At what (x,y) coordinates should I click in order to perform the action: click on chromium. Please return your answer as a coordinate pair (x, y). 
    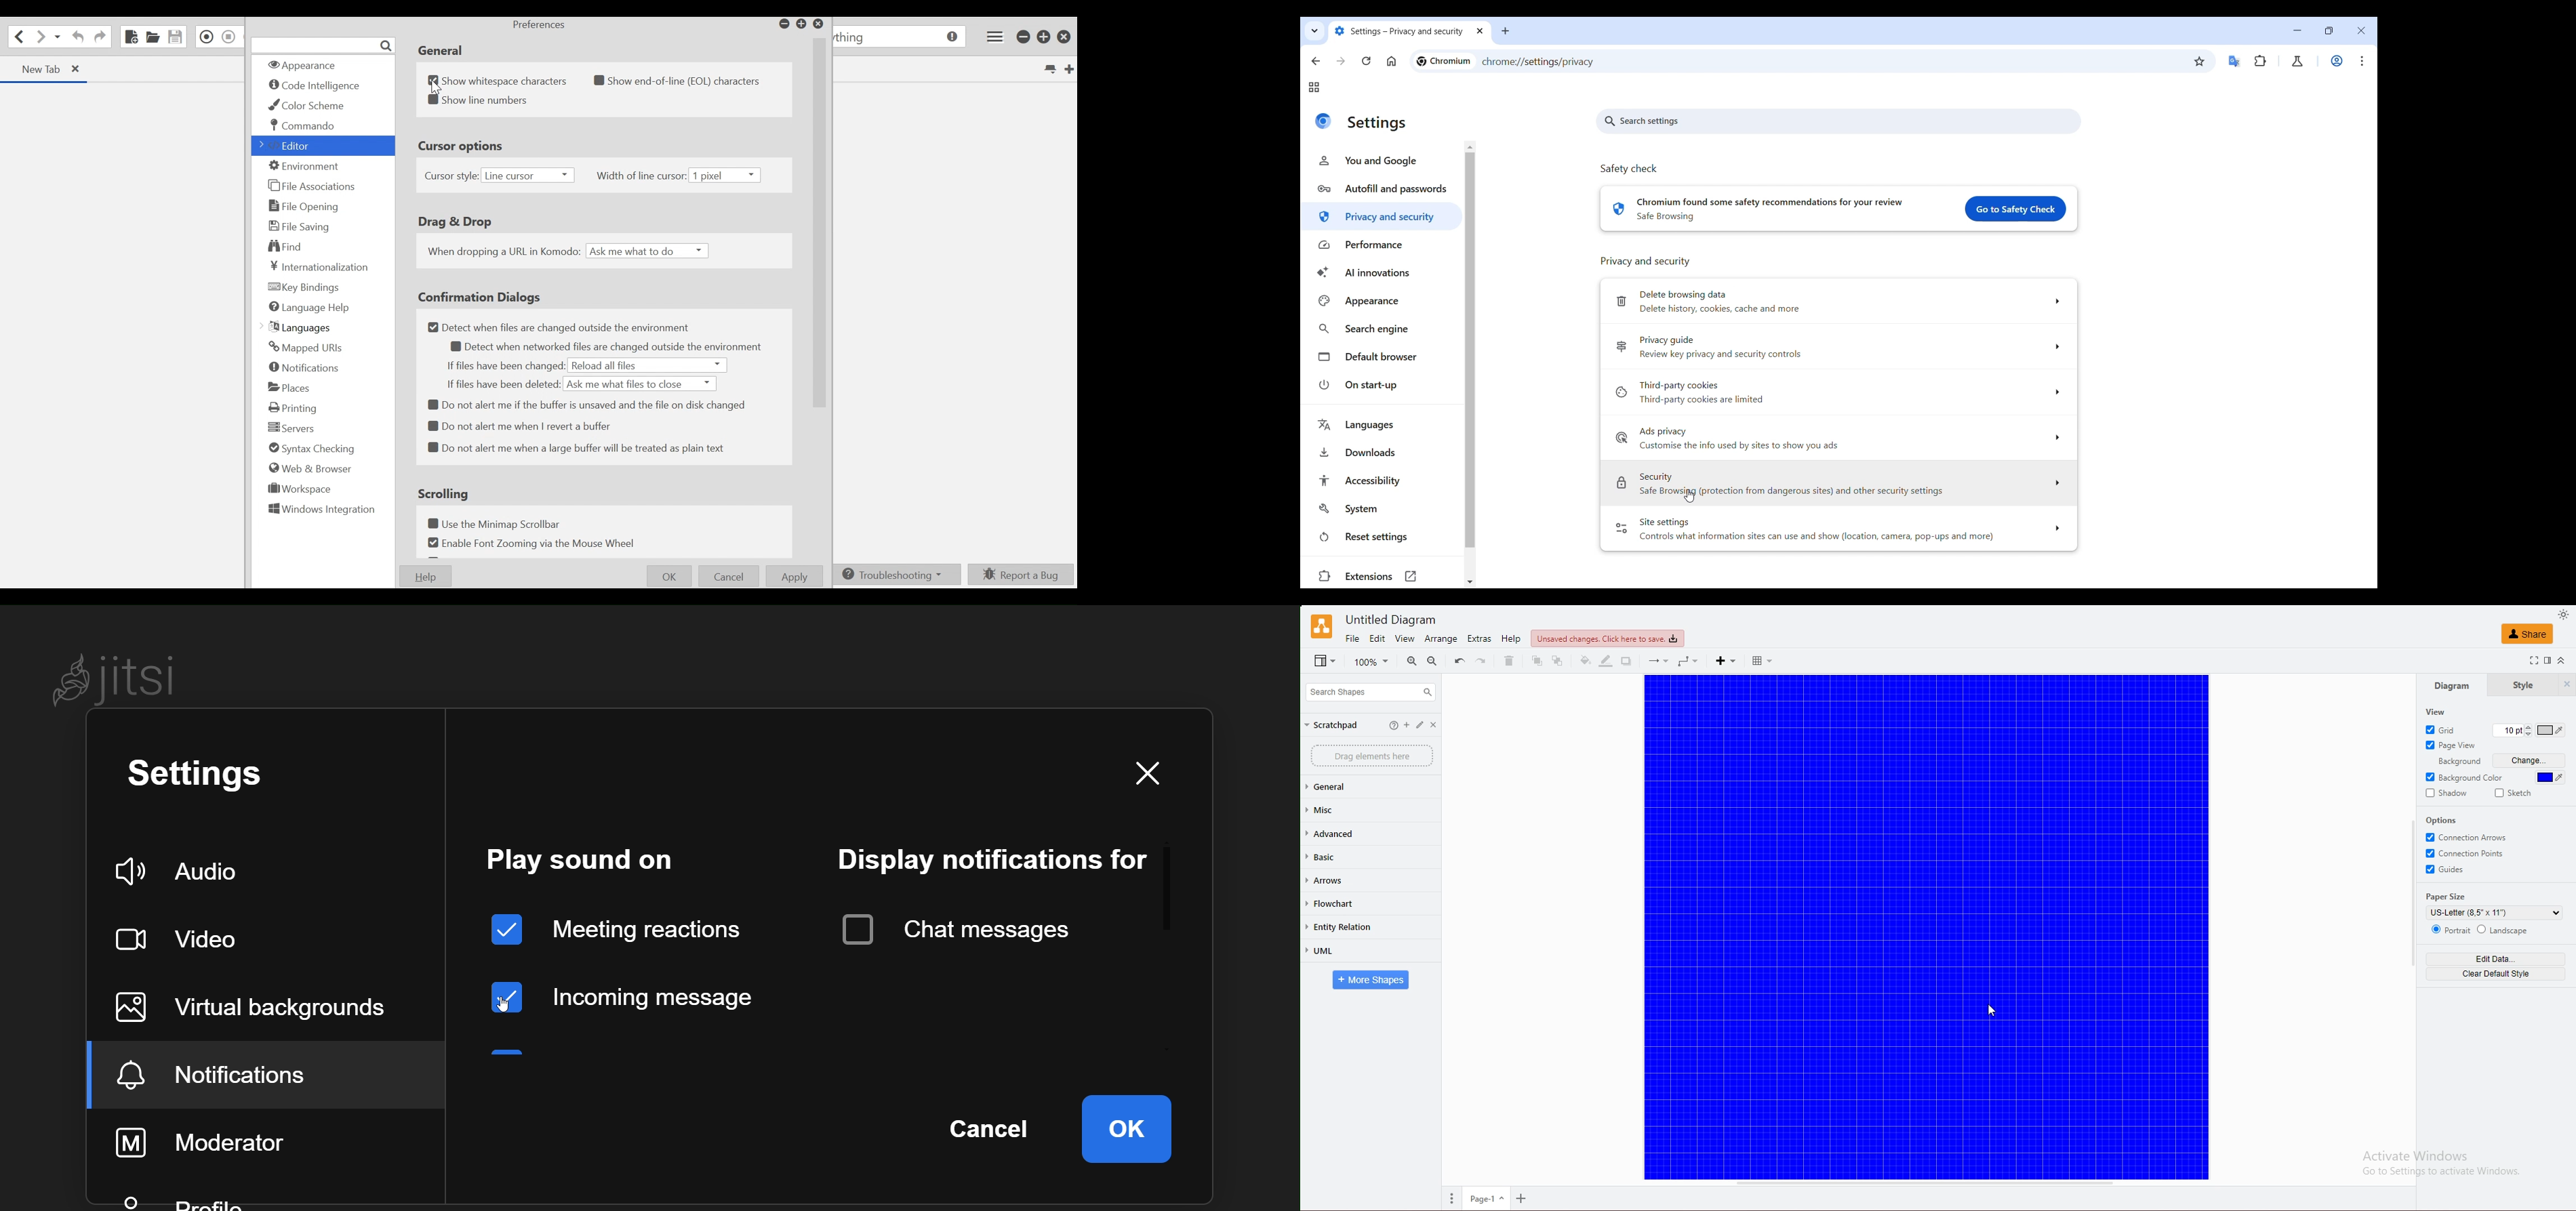
    Looking at the image, I should click on (1443, 61).